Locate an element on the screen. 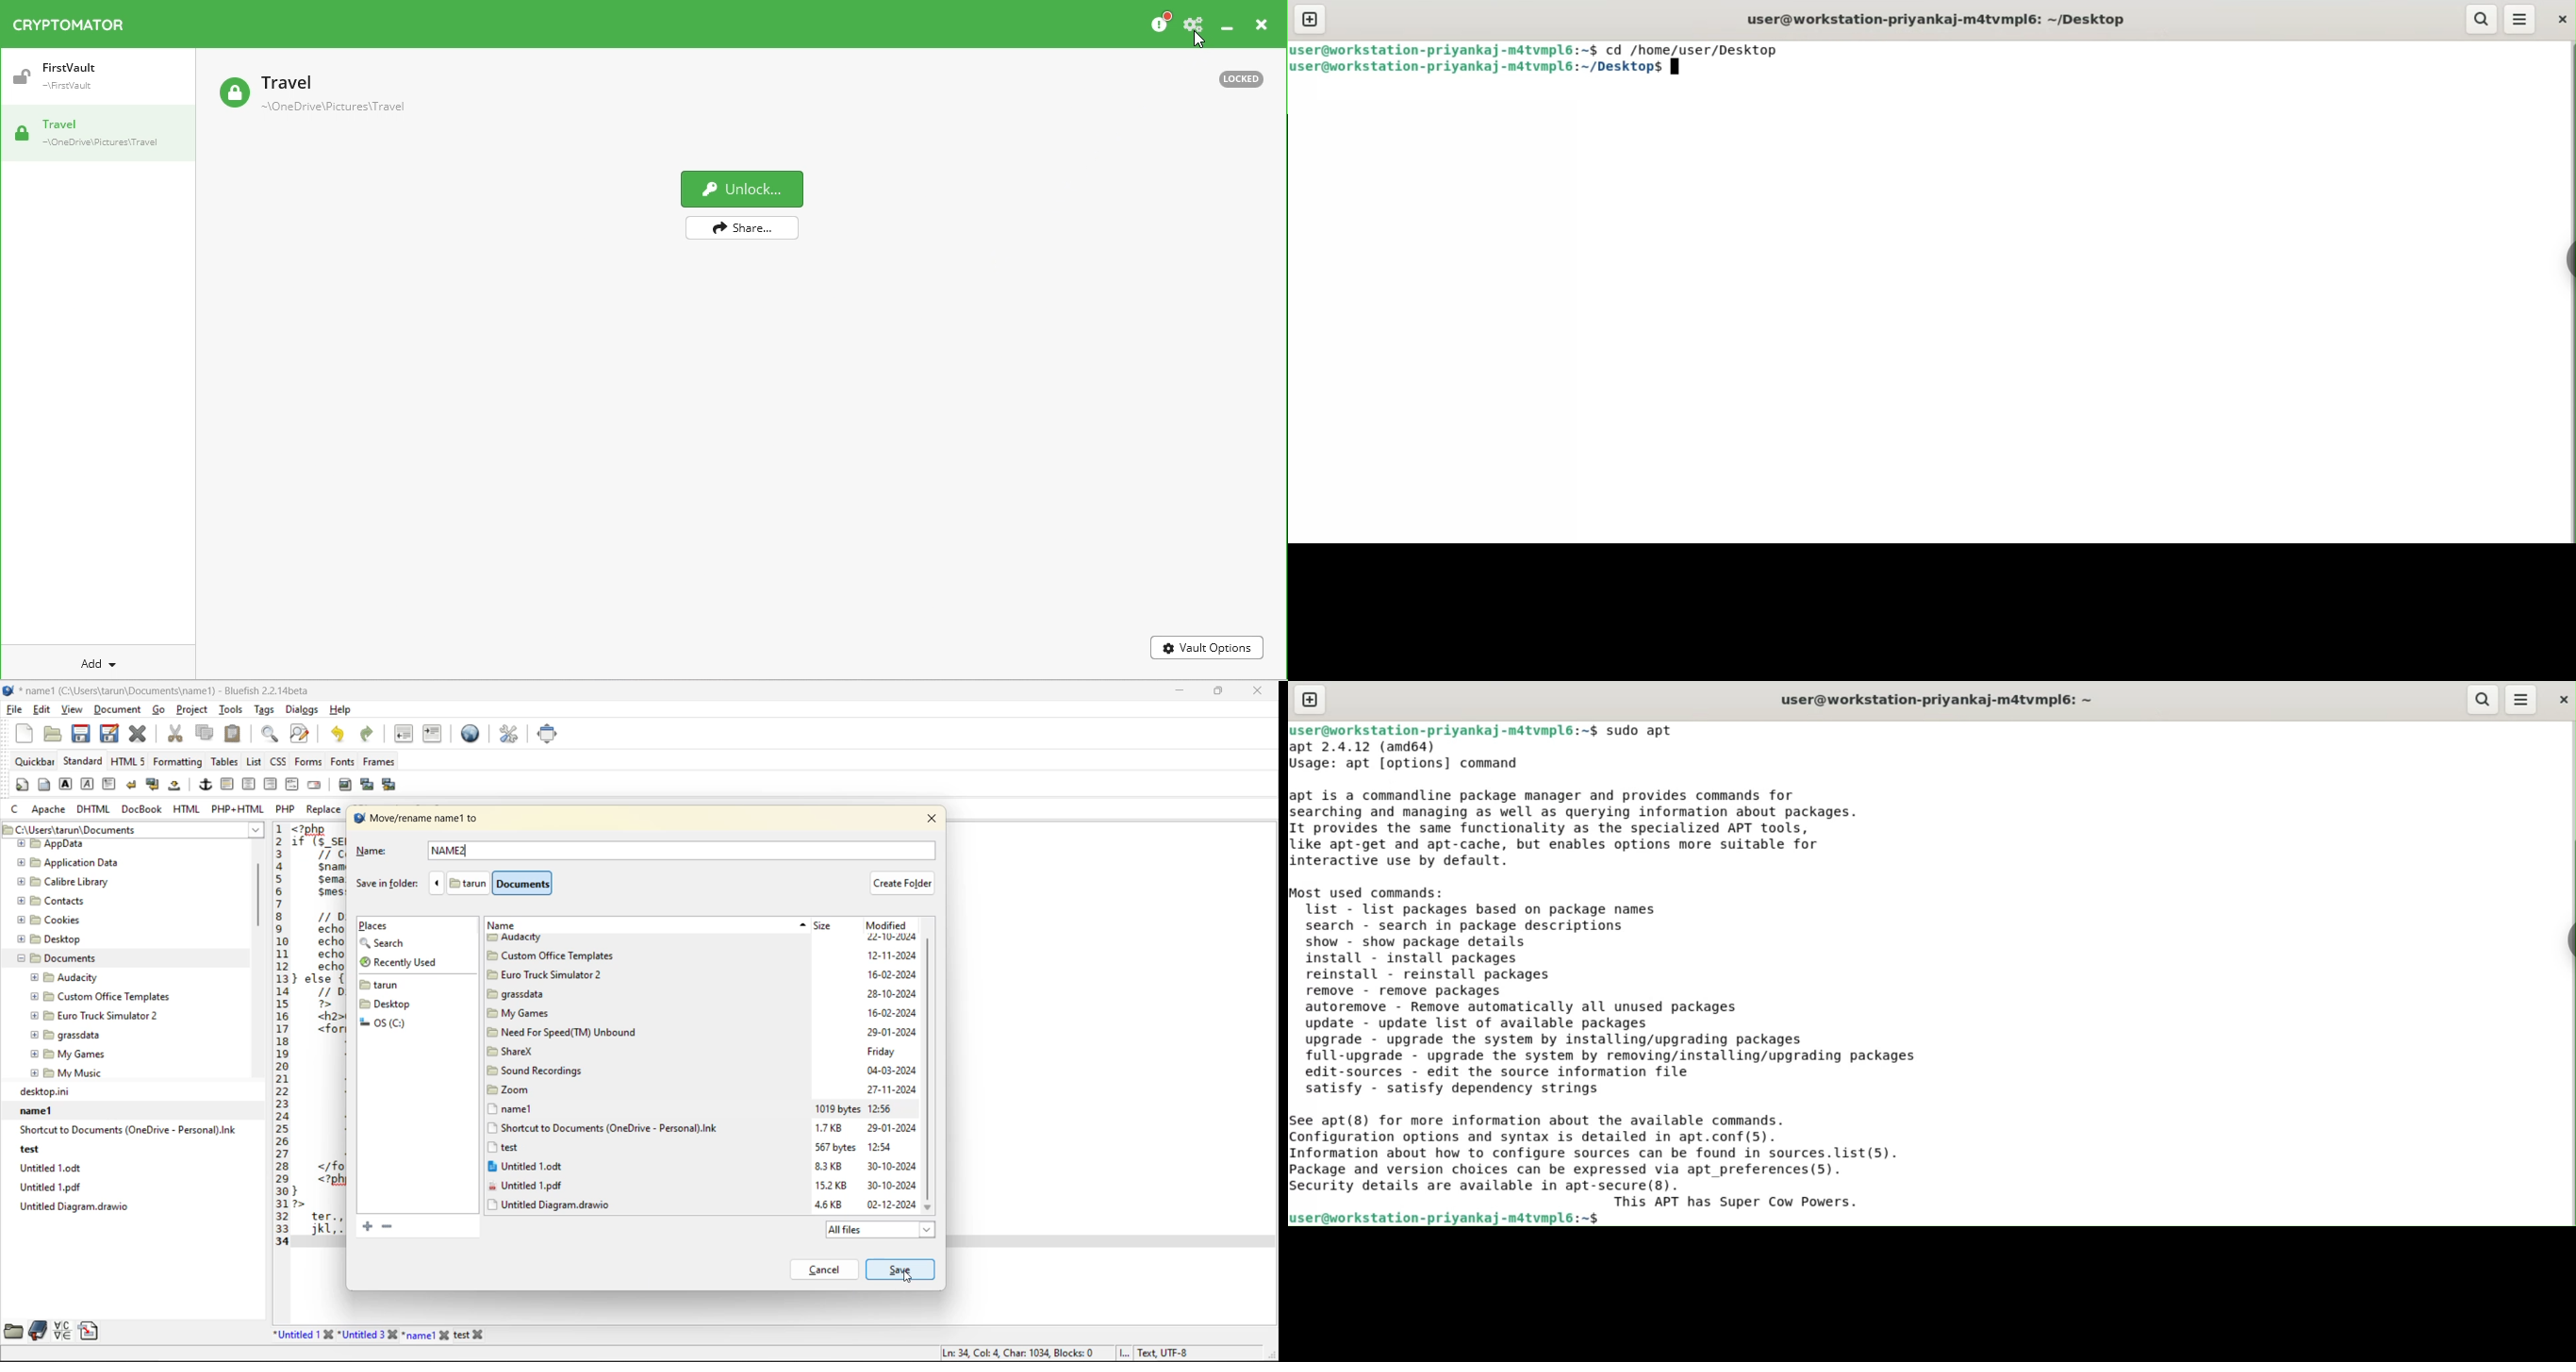 The image size is (2576, 1372). remove the selected bookmark is located at coordinates (386, 1225).